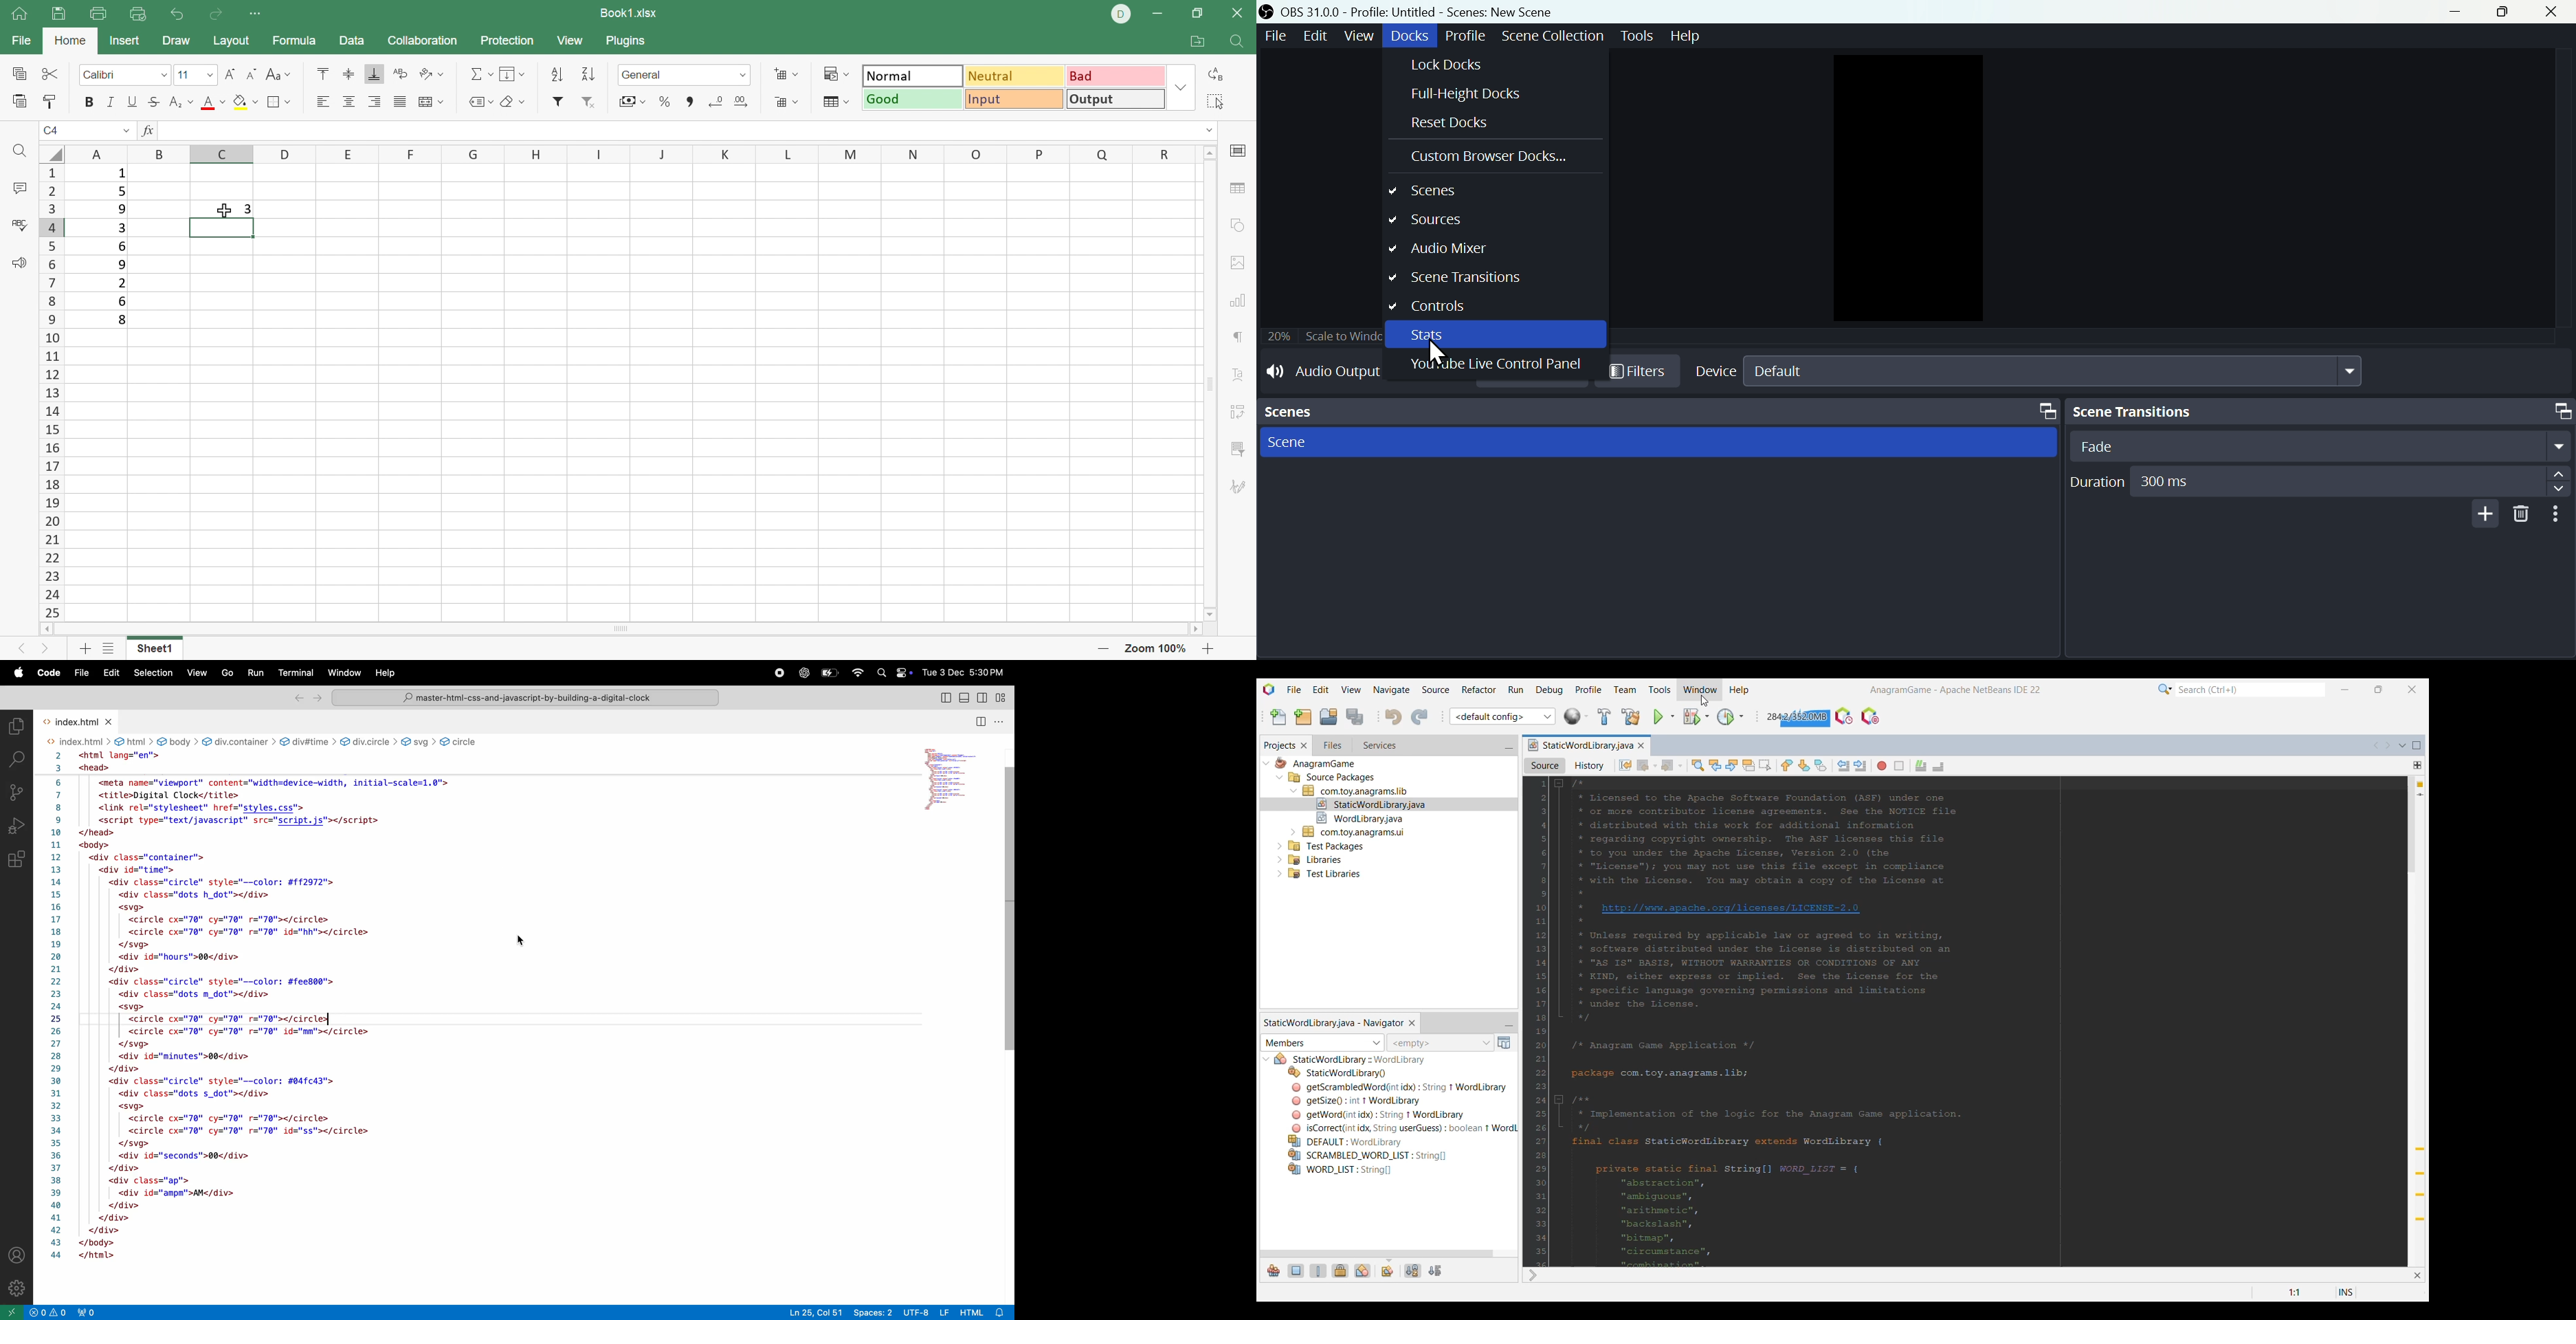 Image resolution: width=2576 pixels, height=1344 pixels. Describe the element at coordinates (1115, 98) in the screenshot. I see `Output` at that location.